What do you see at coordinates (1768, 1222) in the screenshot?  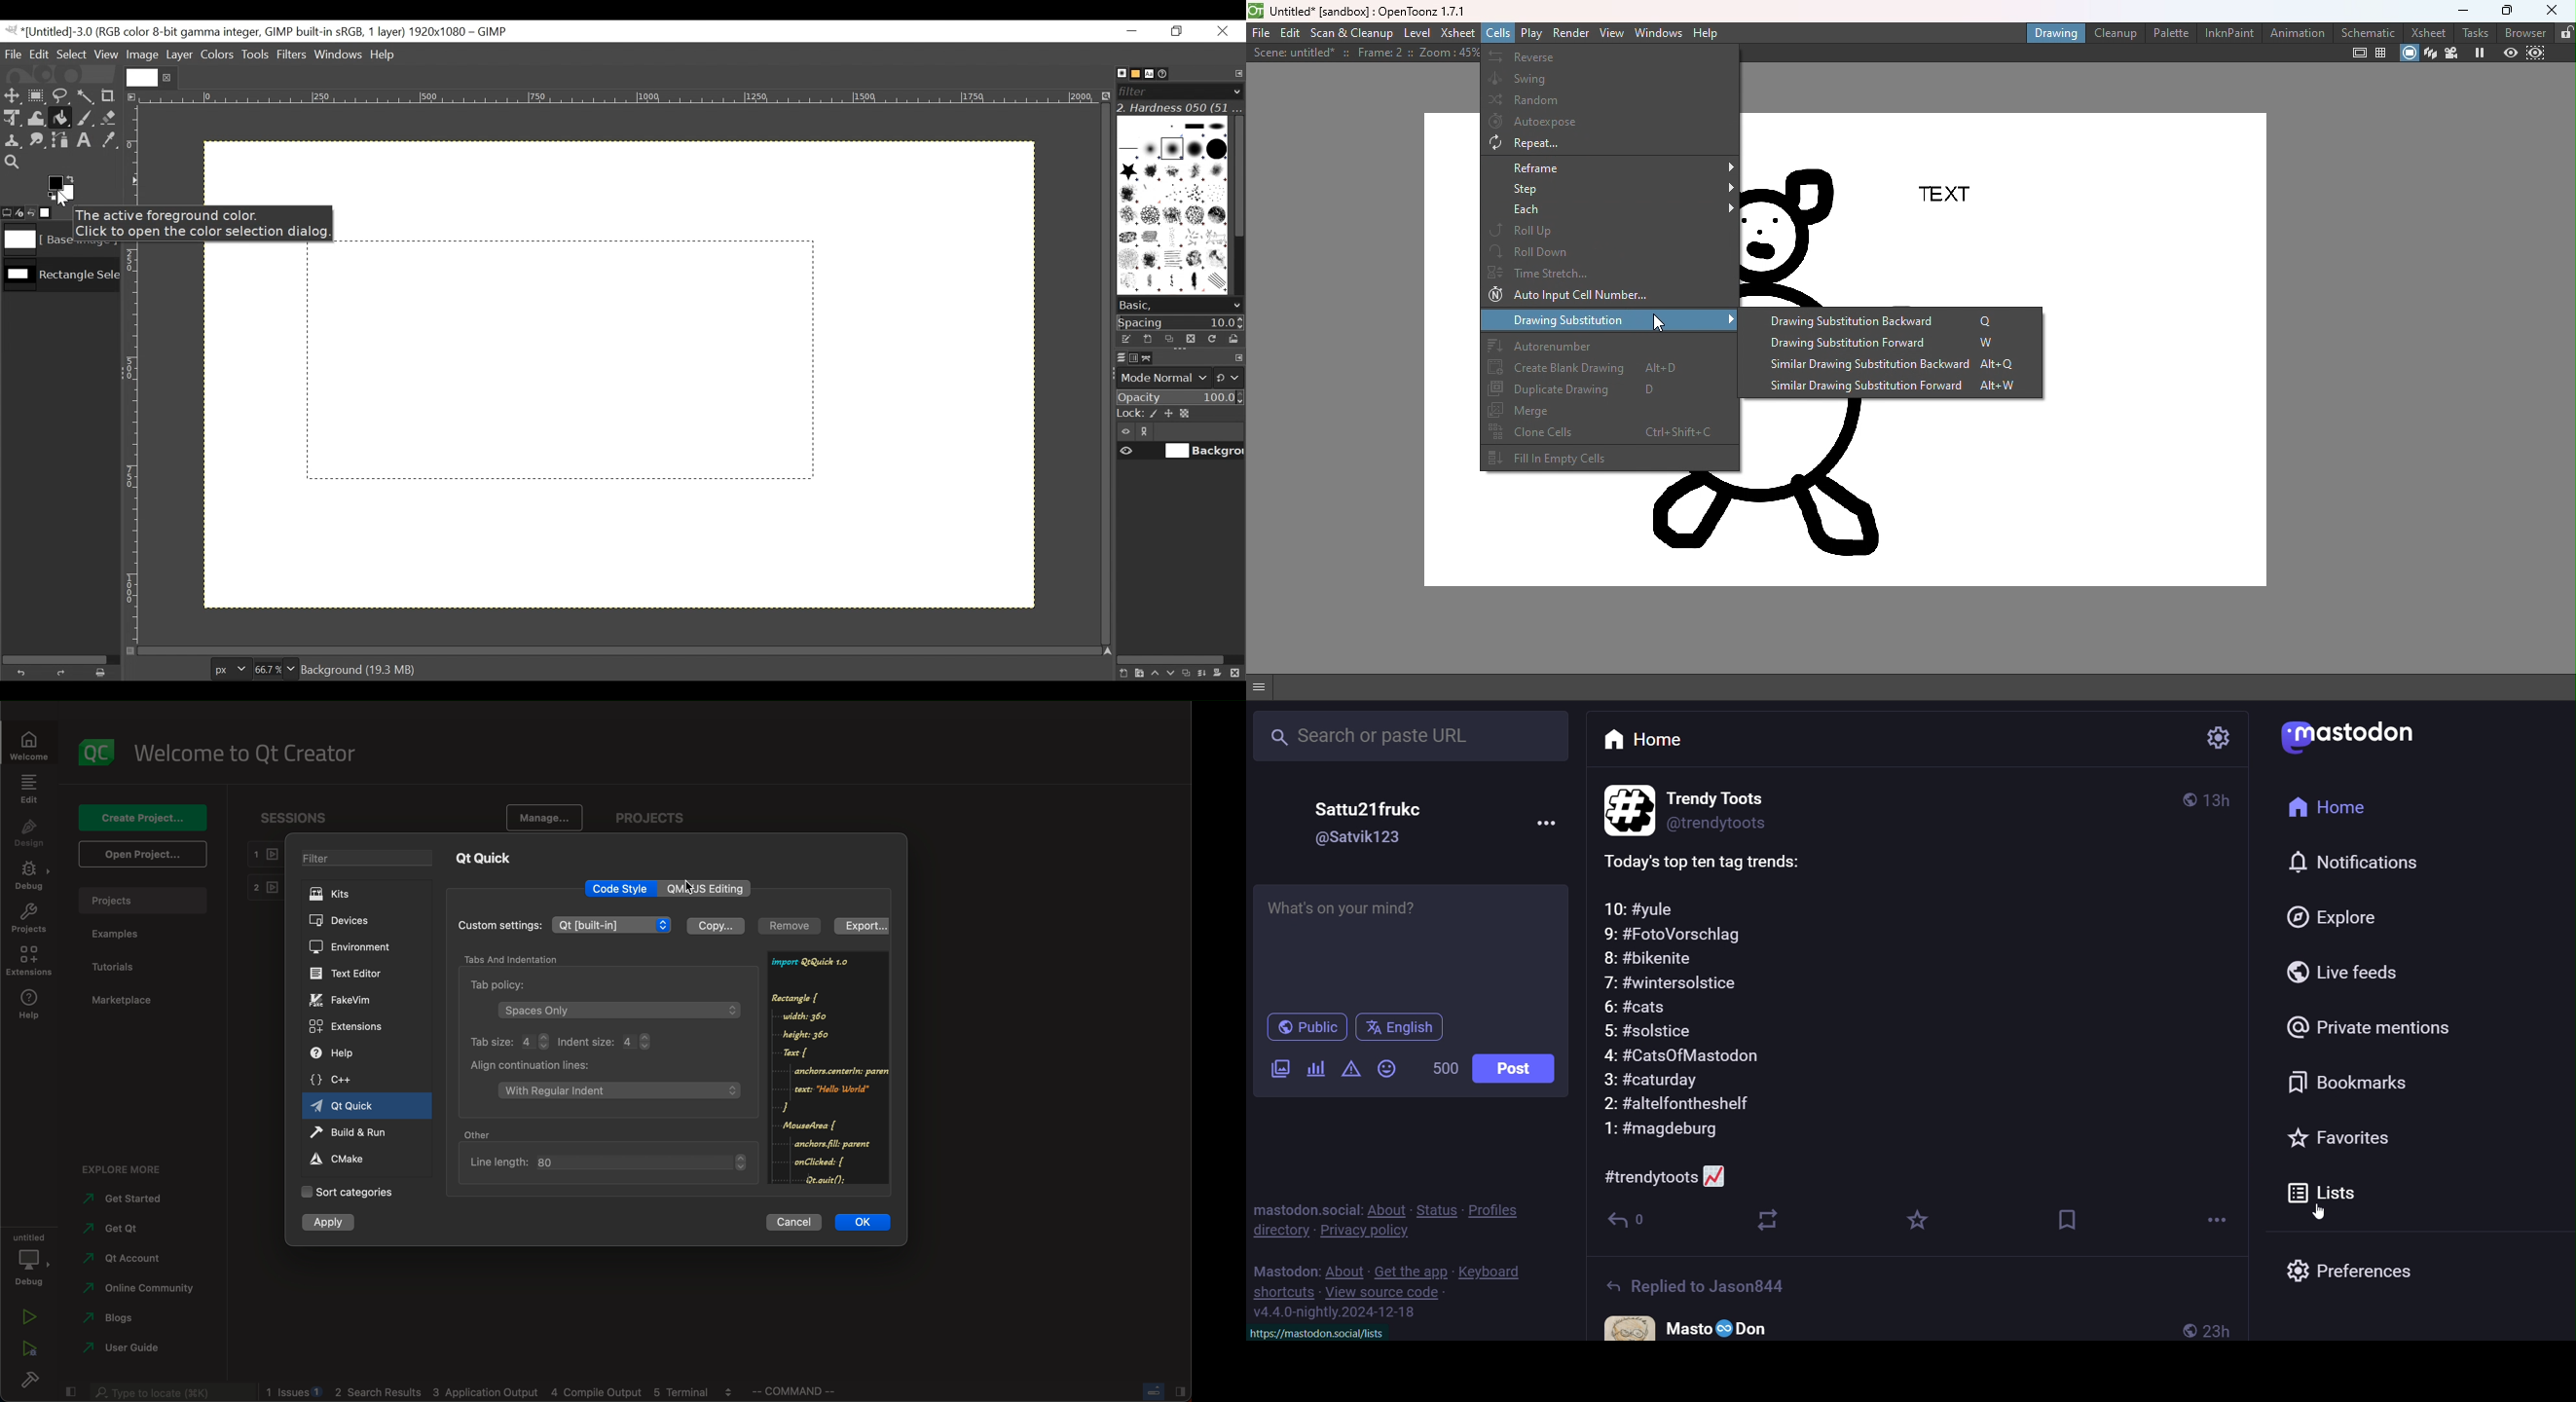 I see `boost` at bounding box center [1768, 1222].